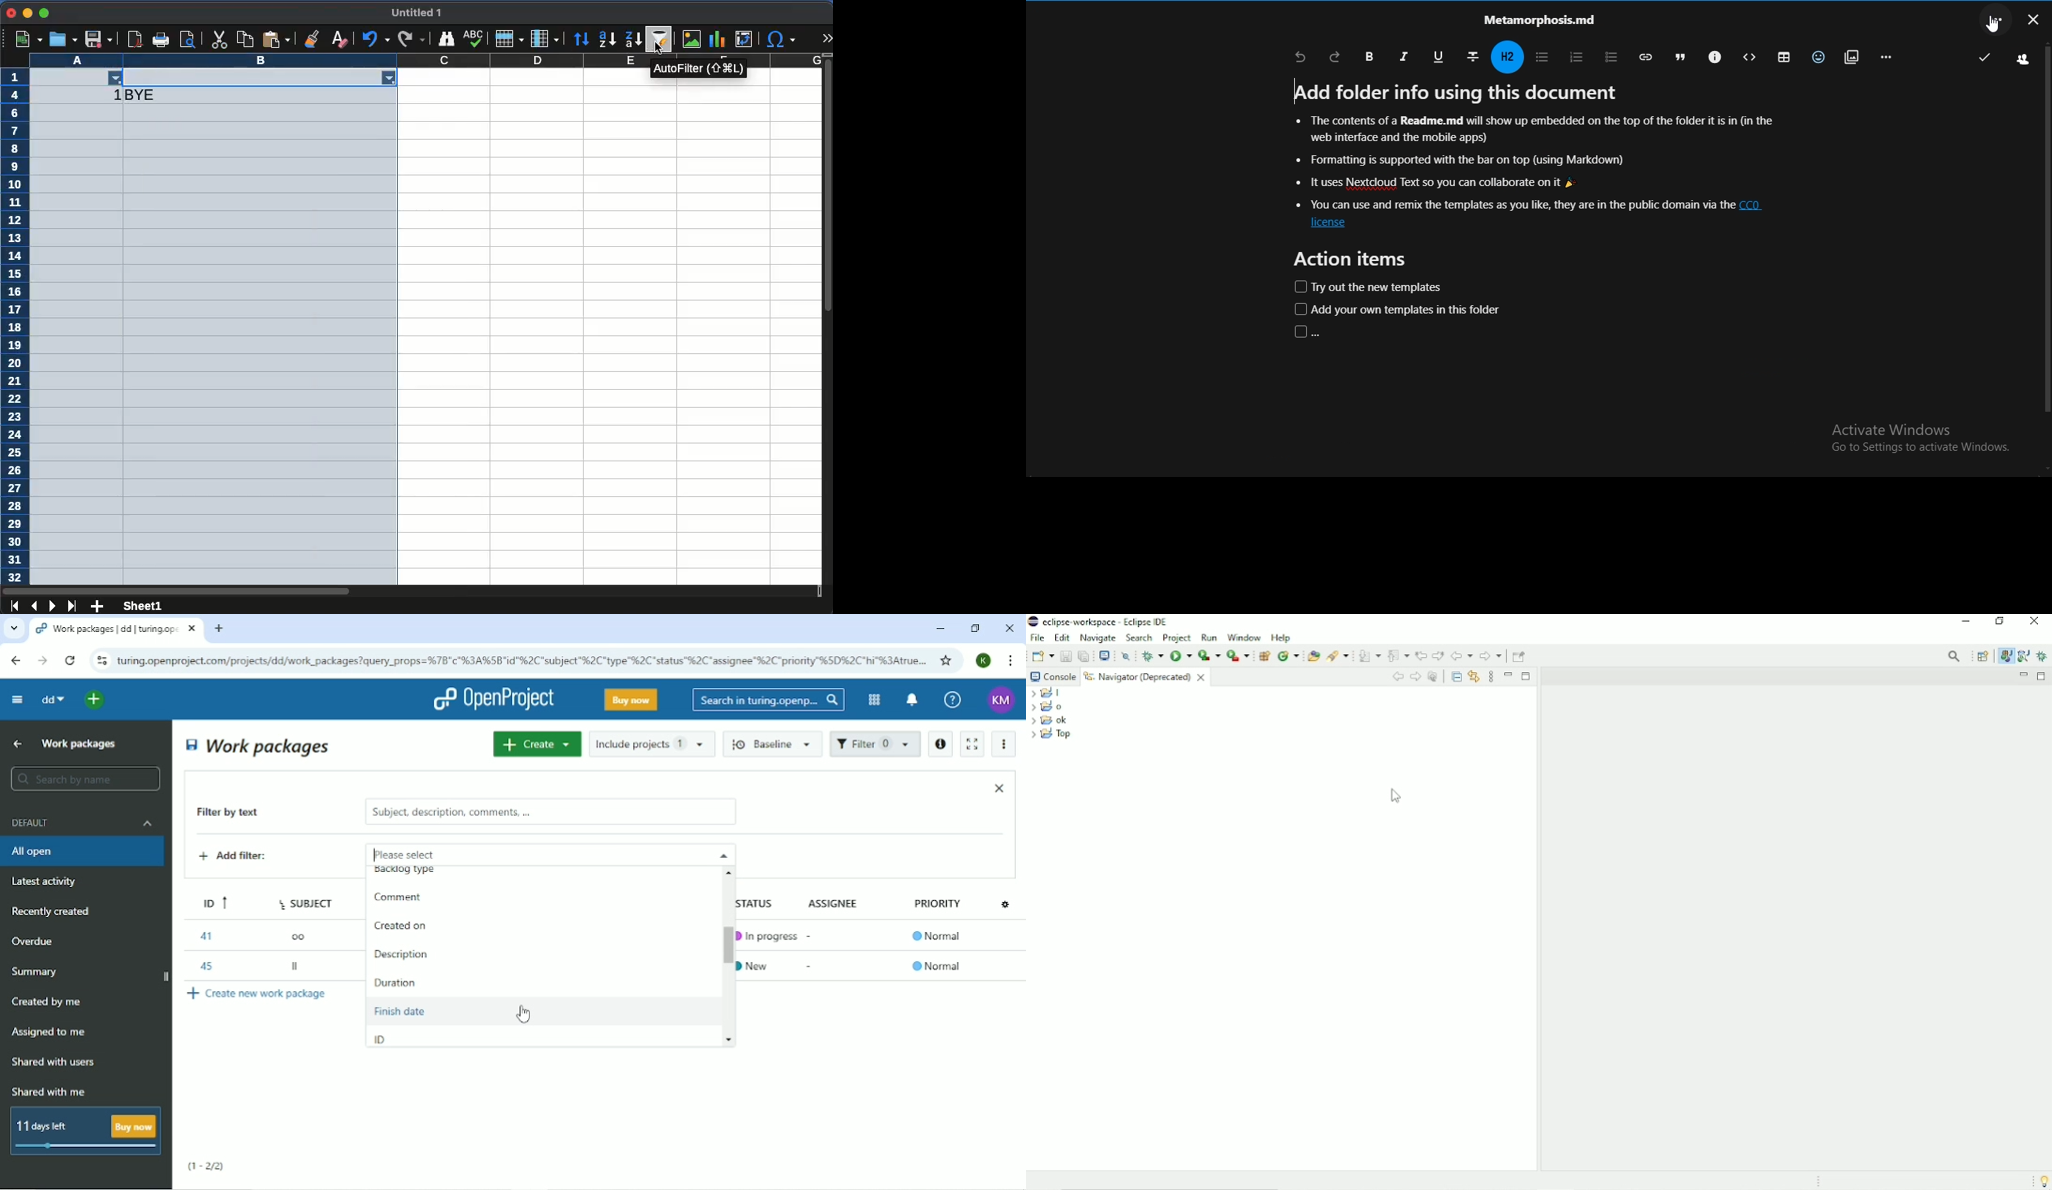 Image resolution: width=2072 pixels, height=1204 pixels. Describe the element at coordinates (70, 660) in the screenshot. I see `Reload this page` at that location.